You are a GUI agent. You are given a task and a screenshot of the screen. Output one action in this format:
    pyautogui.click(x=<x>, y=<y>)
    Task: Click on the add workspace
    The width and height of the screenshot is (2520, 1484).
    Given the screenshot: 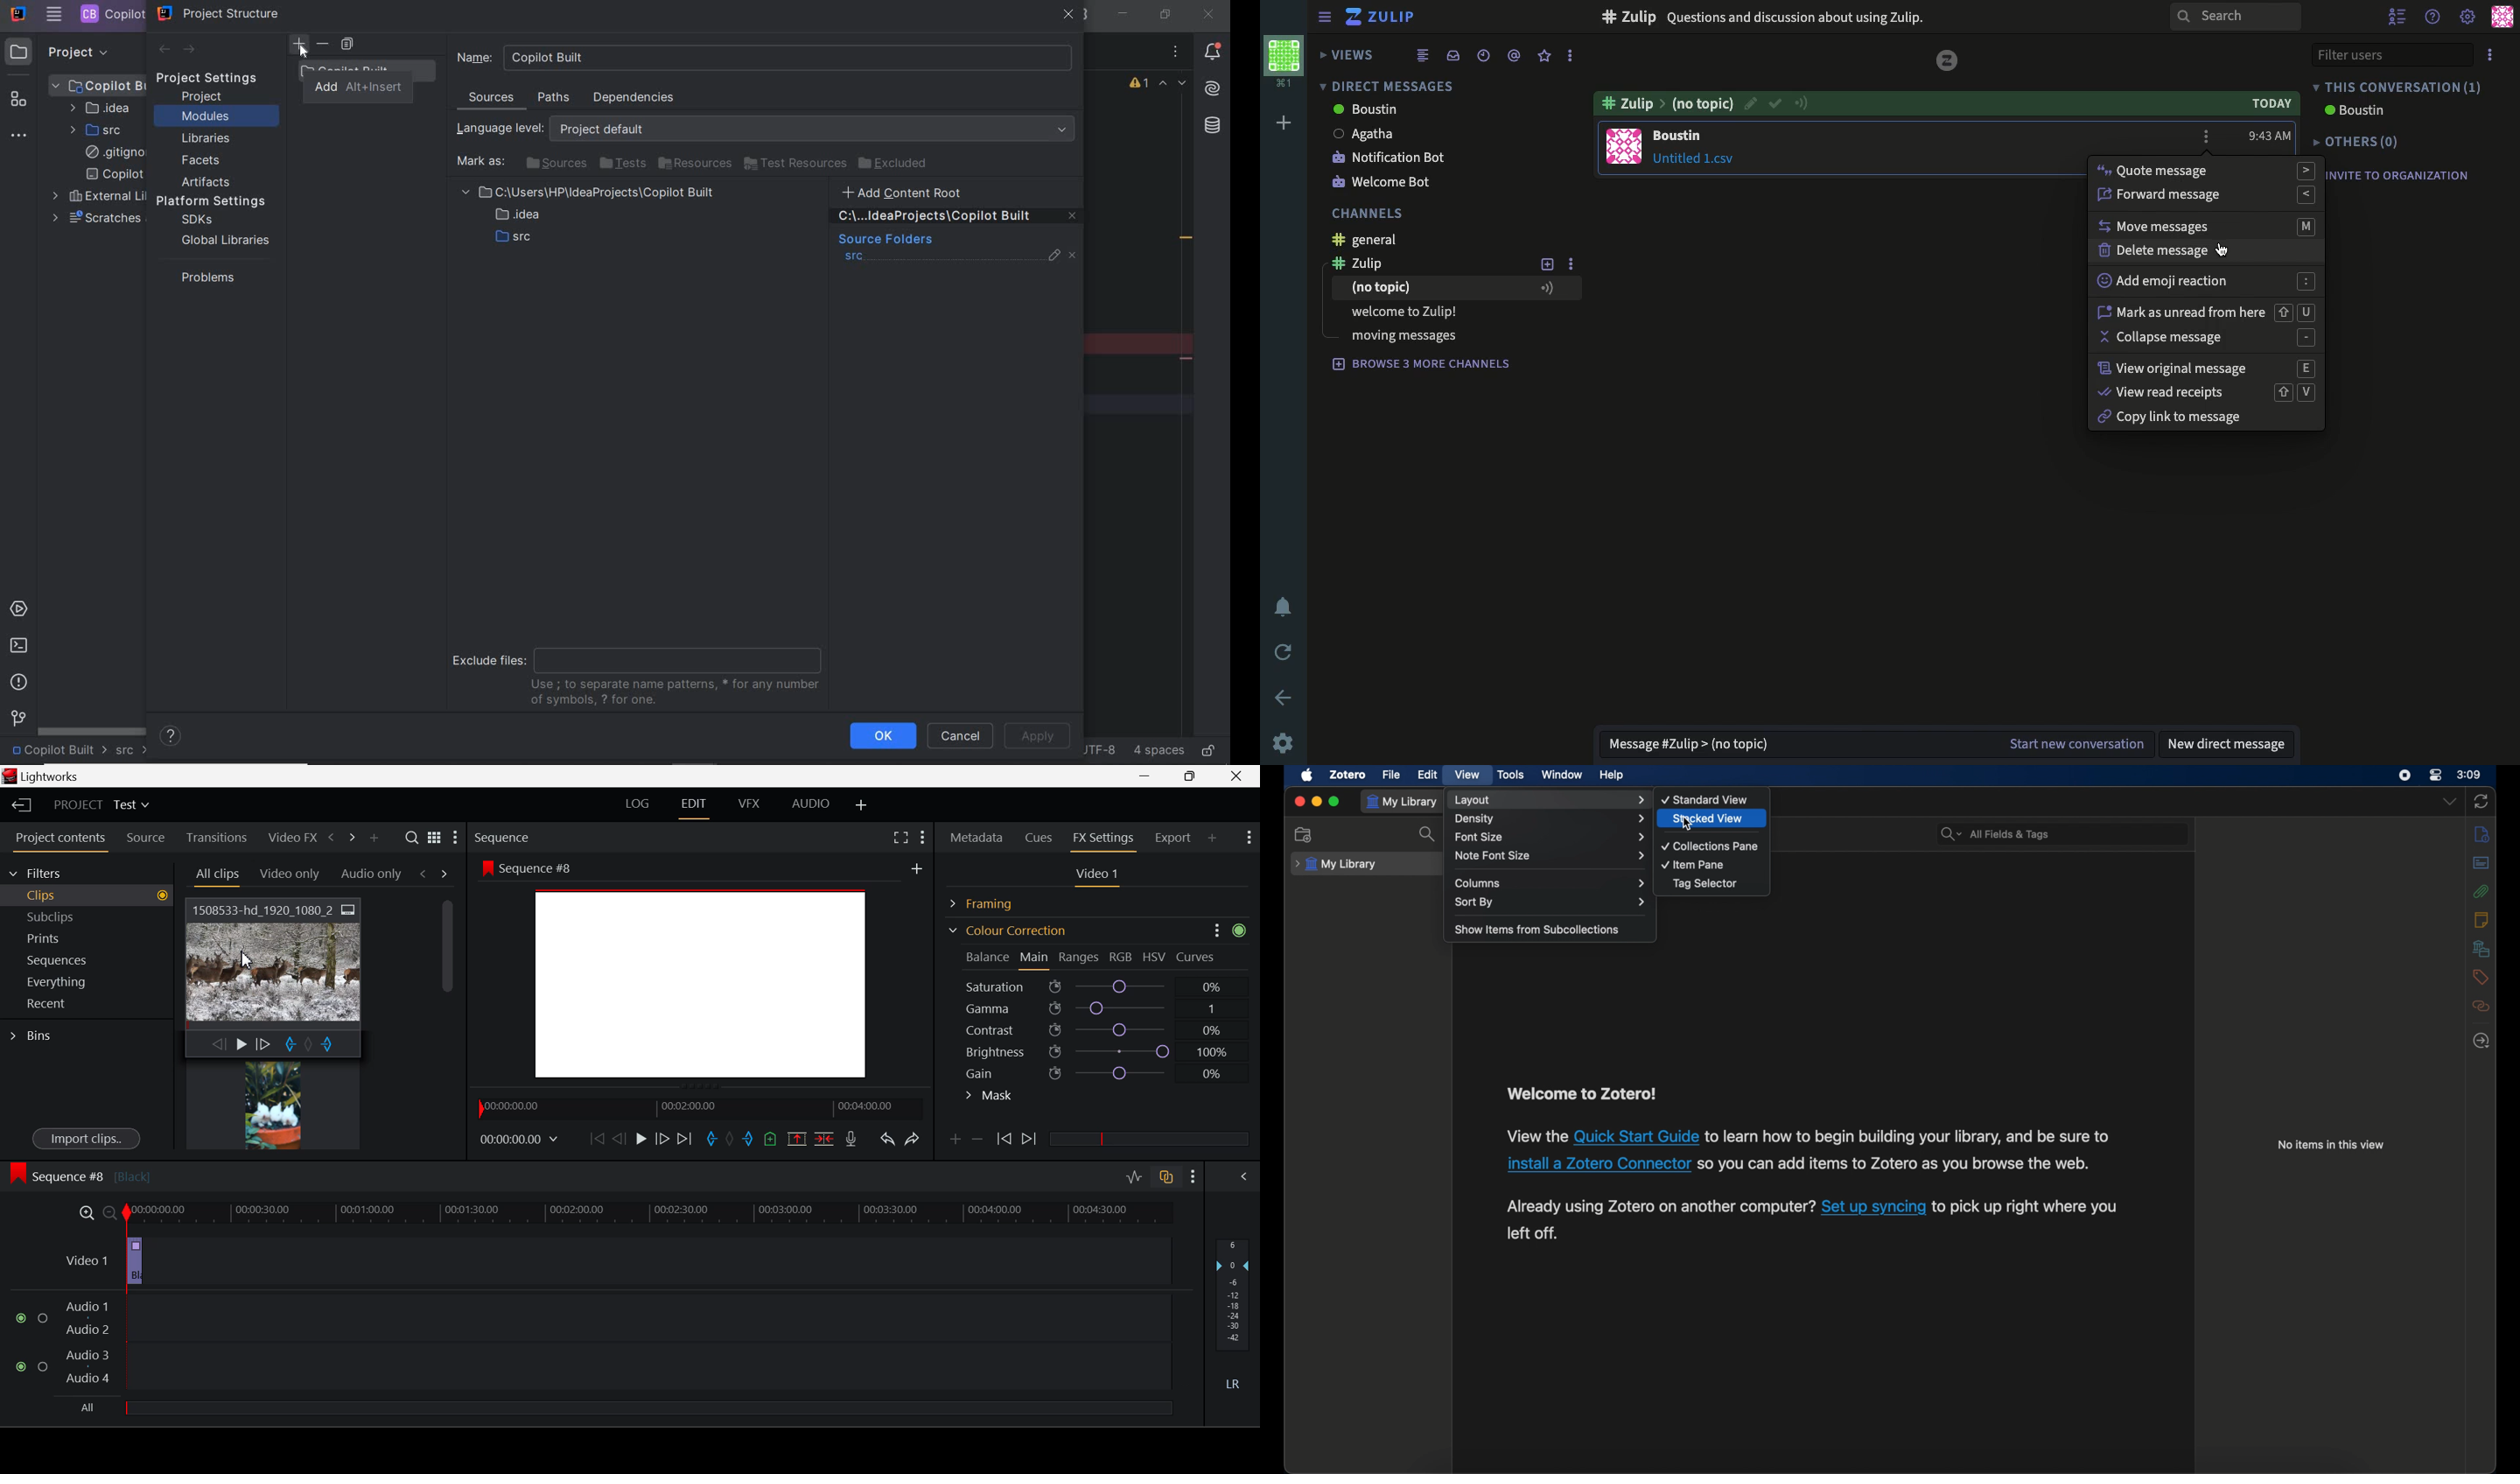 What is the action you would take?
    pyautogui.click(x=1285, y=121)
    